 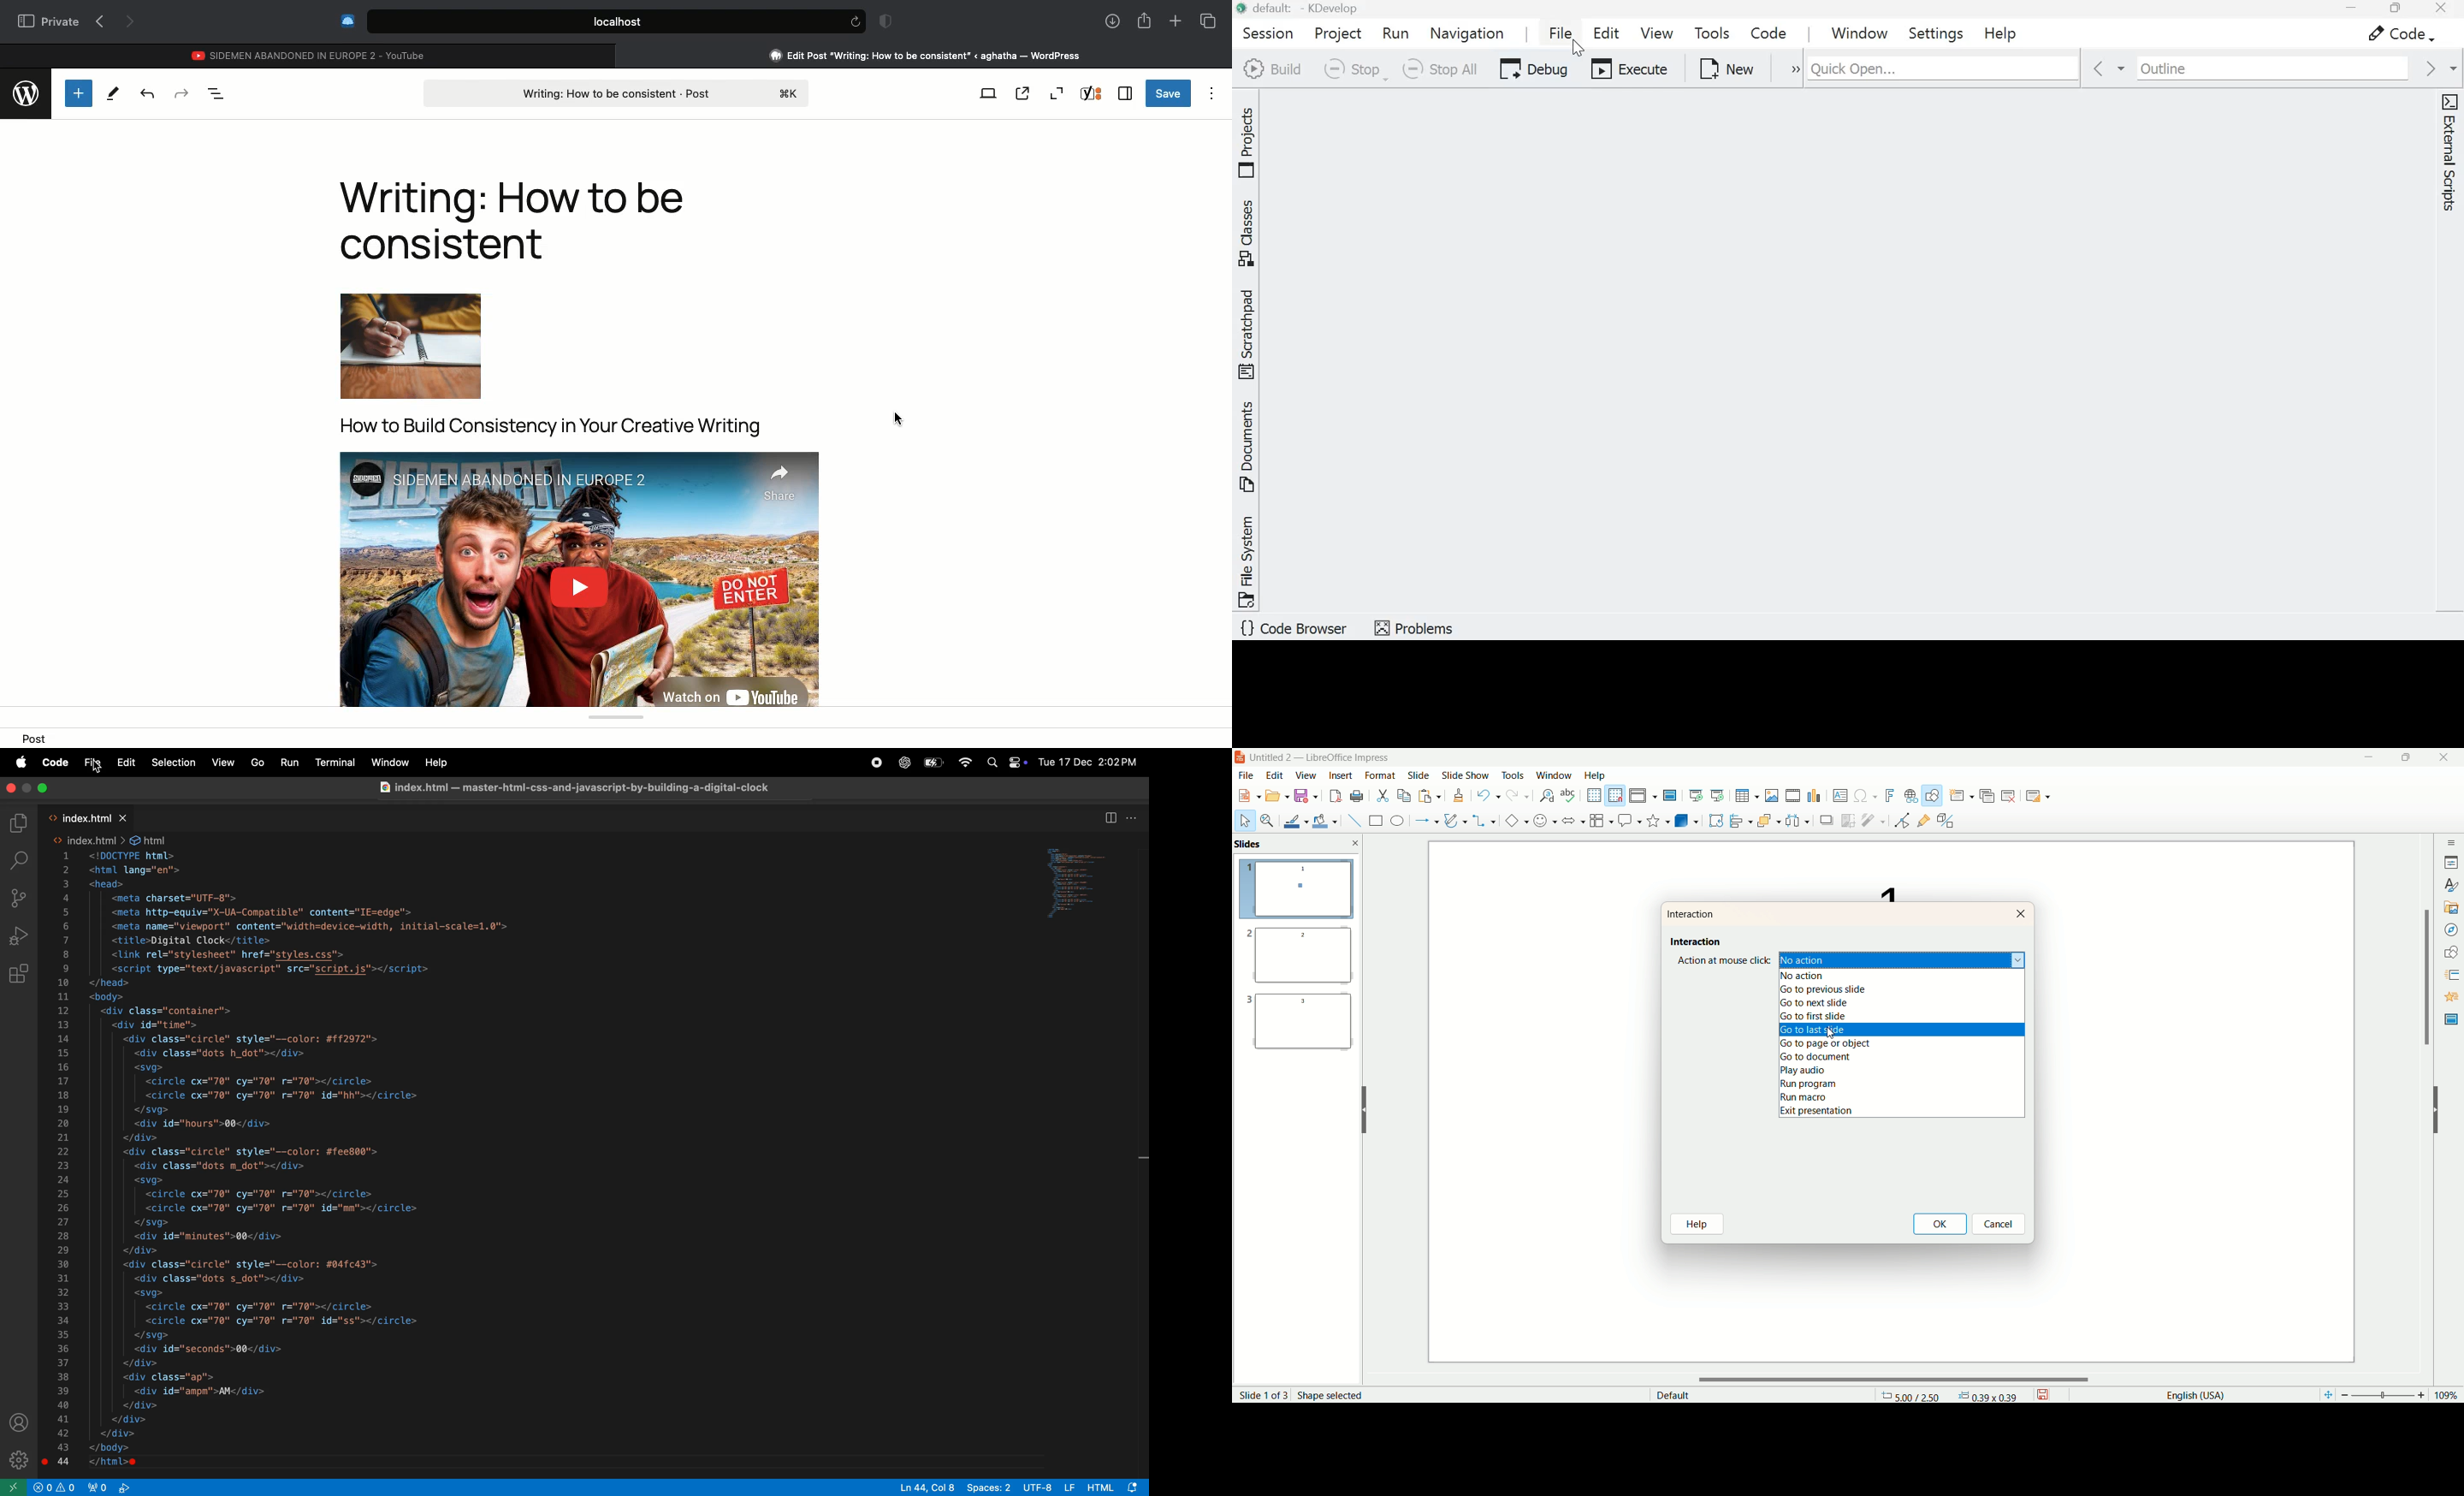 I want to click on chatgpt, so click(x=873, y=762).